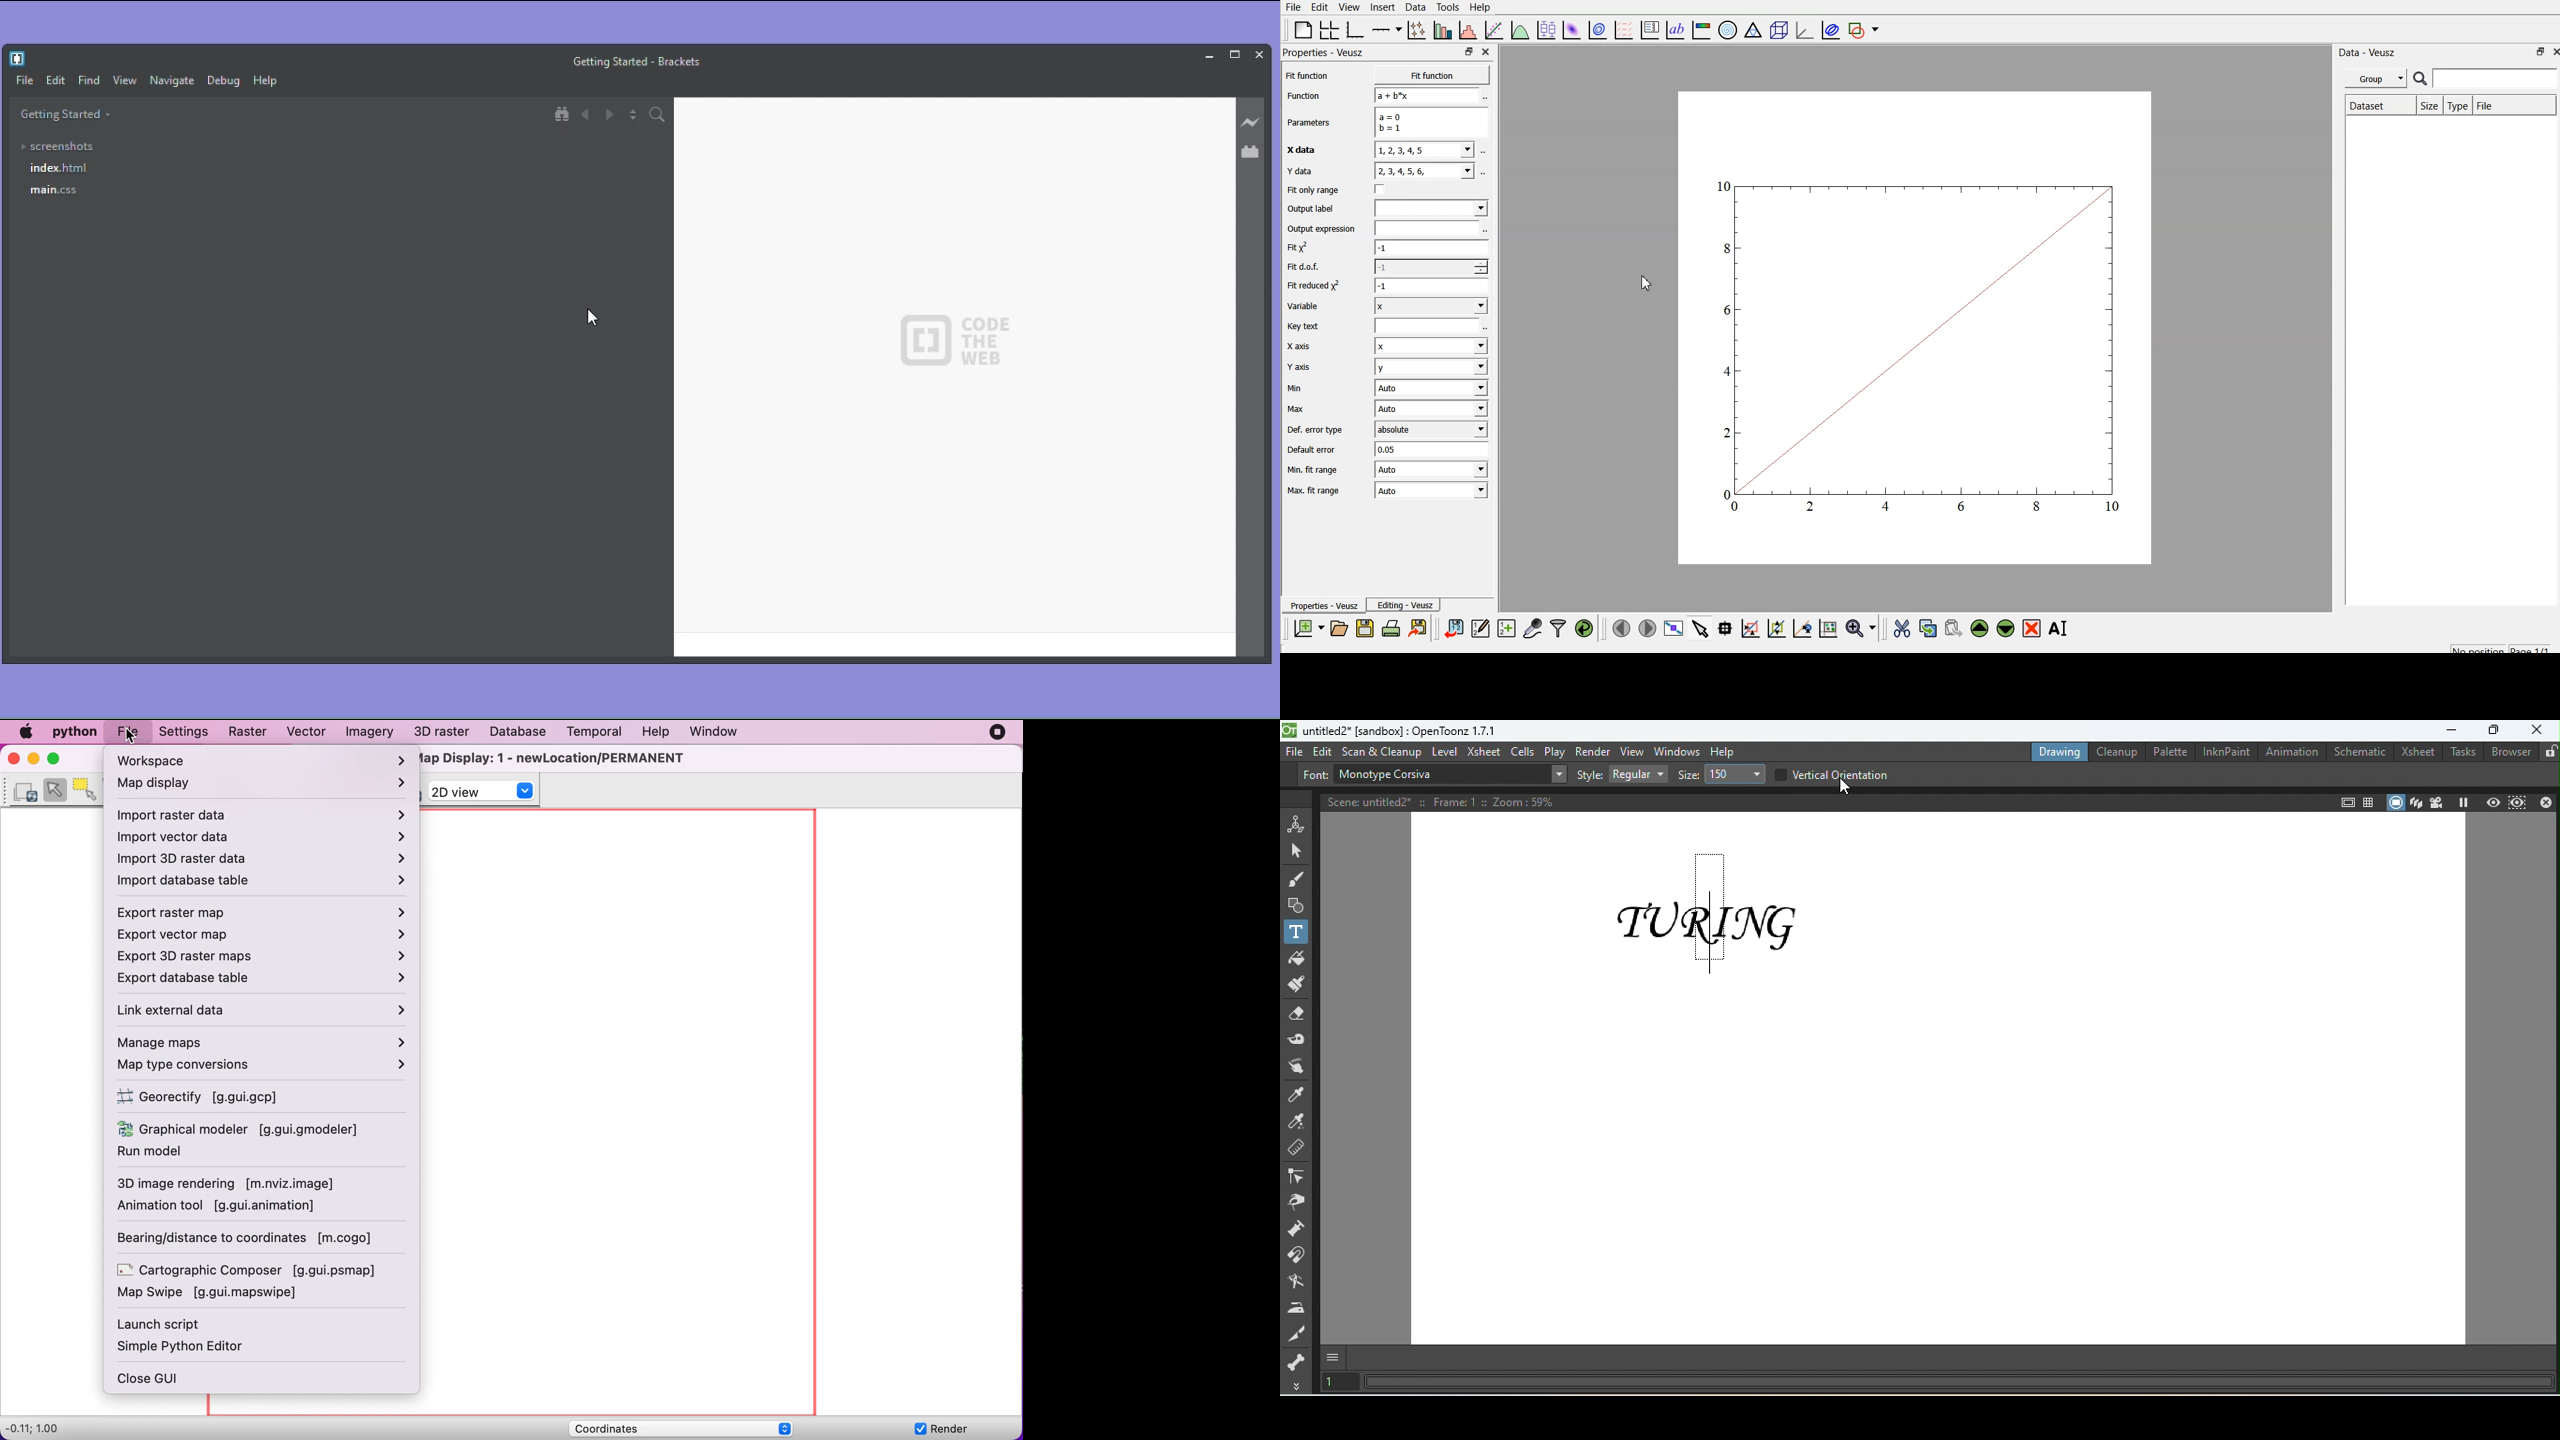 Image resolution: width=2576 pixels, height=1456 pixels. What do you see at coordinates (1313, 367) in the screenshot?
I see `Y axis` at bounding box center [1313, 367].